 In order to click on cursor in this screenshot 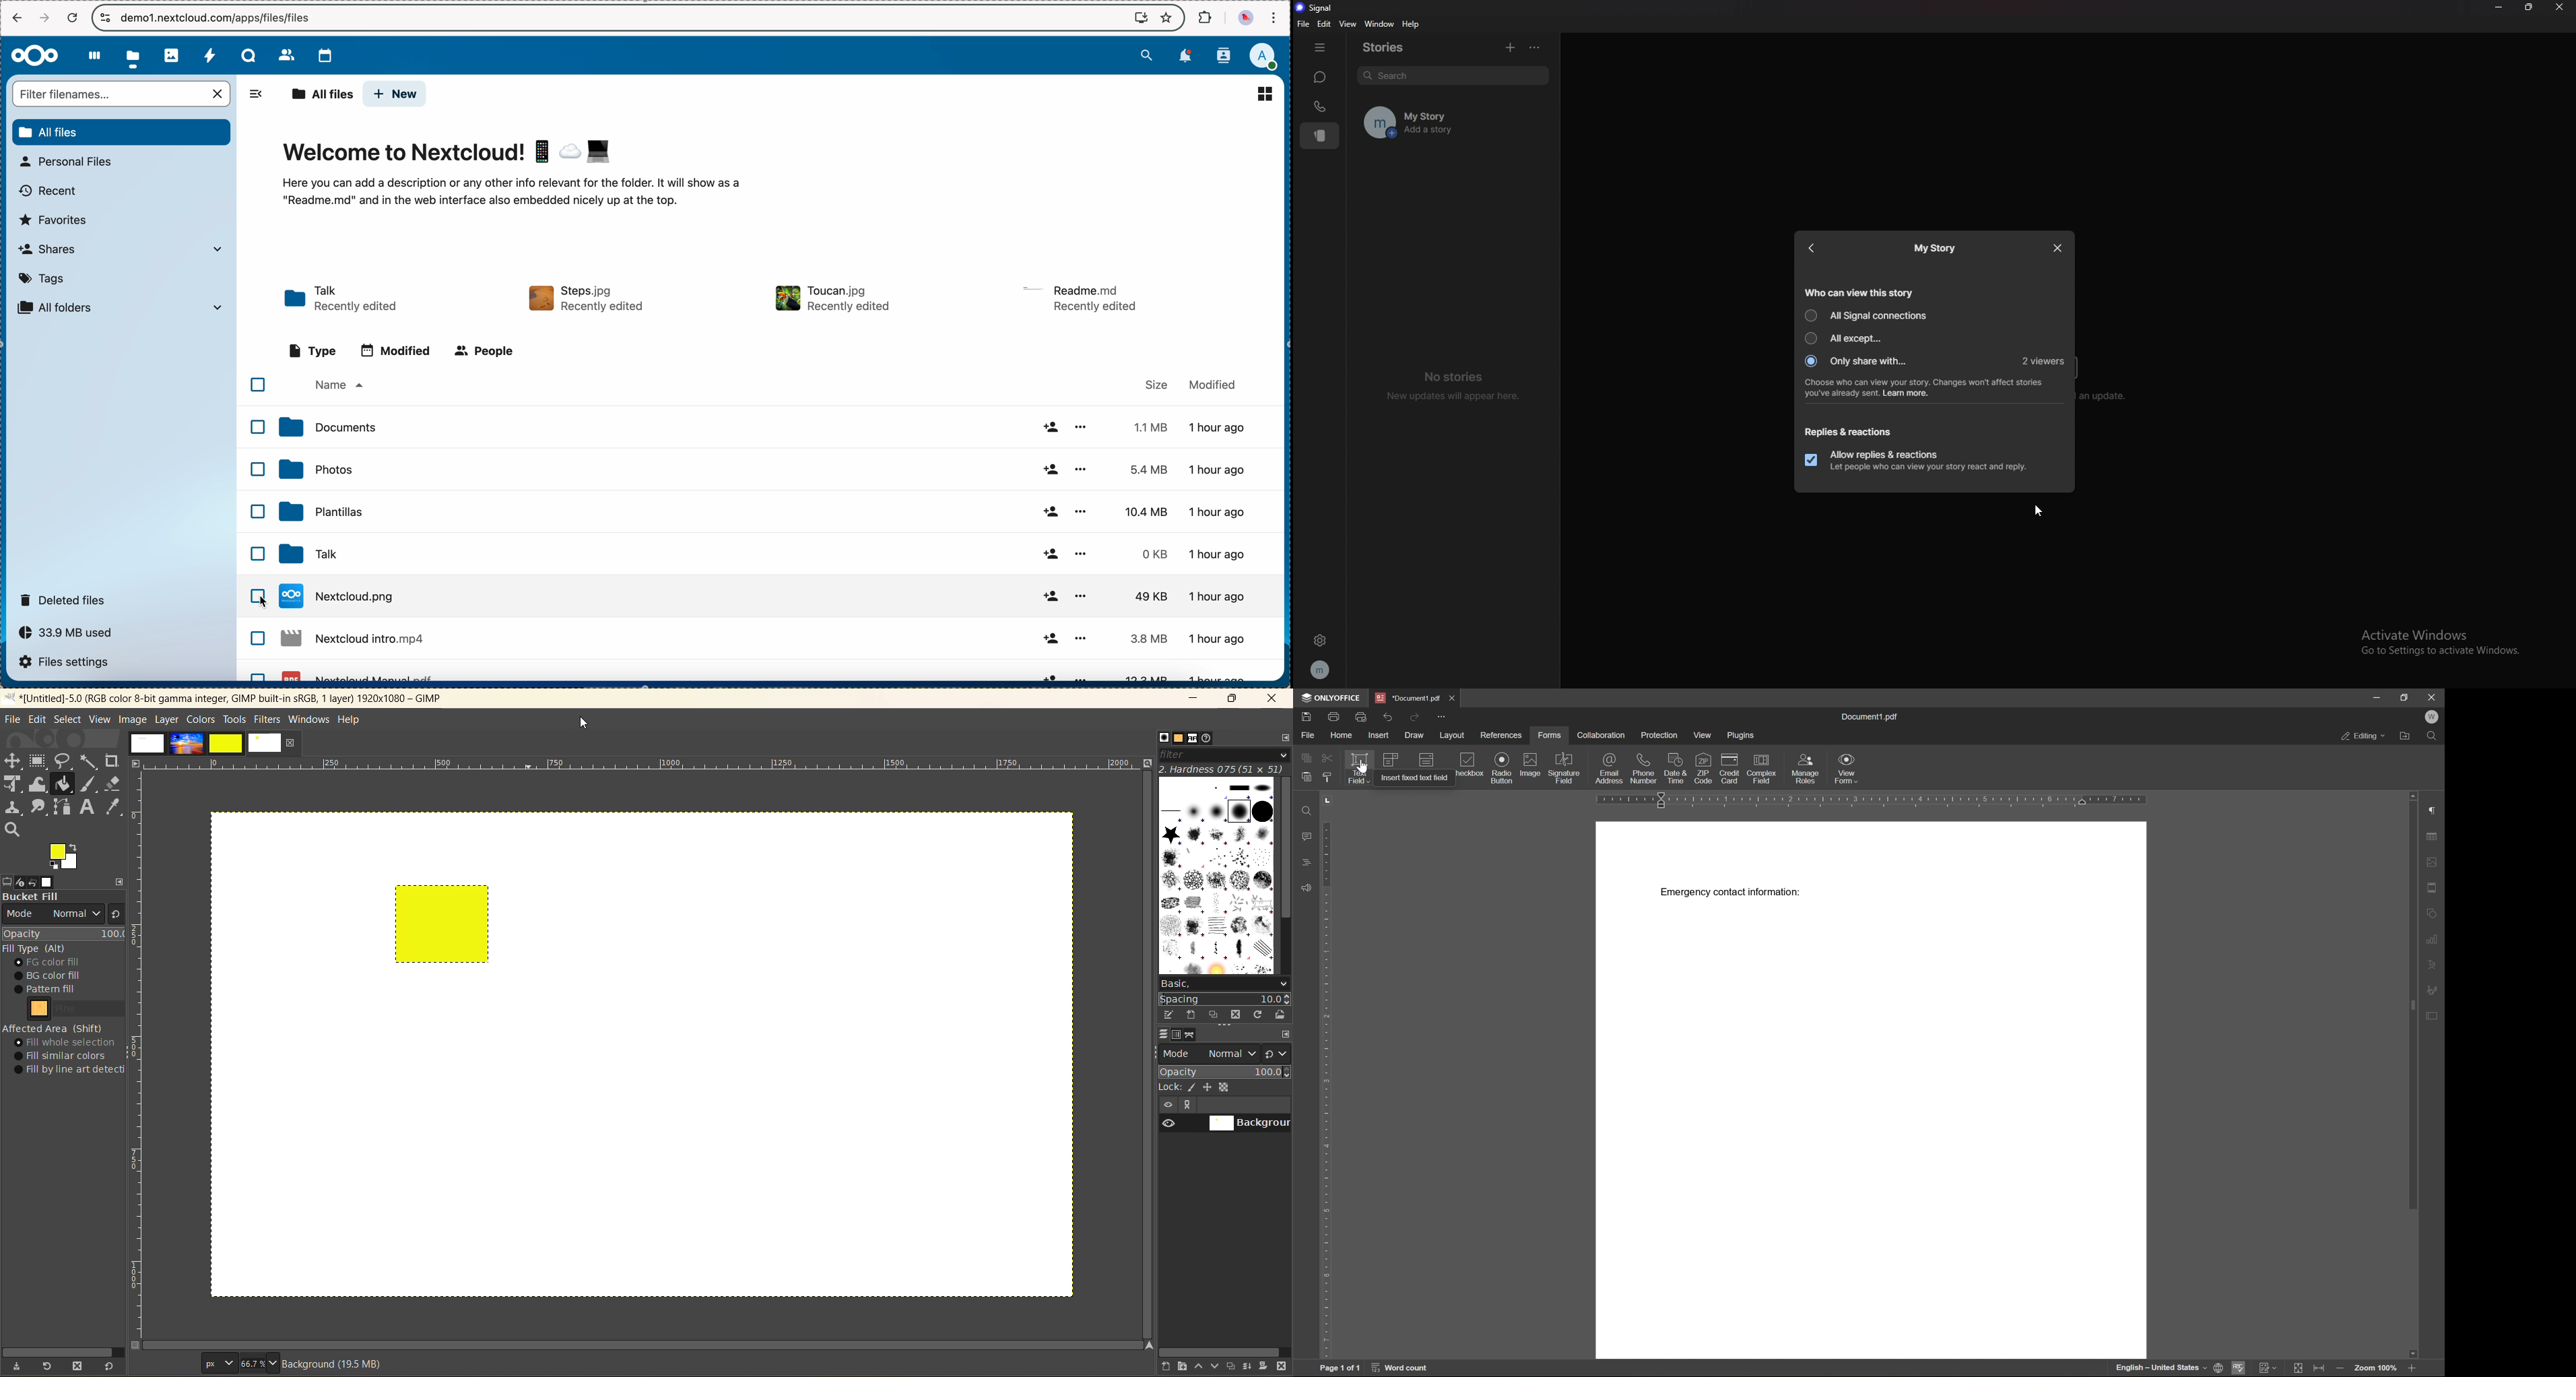, I will do `click(266, 604)`.